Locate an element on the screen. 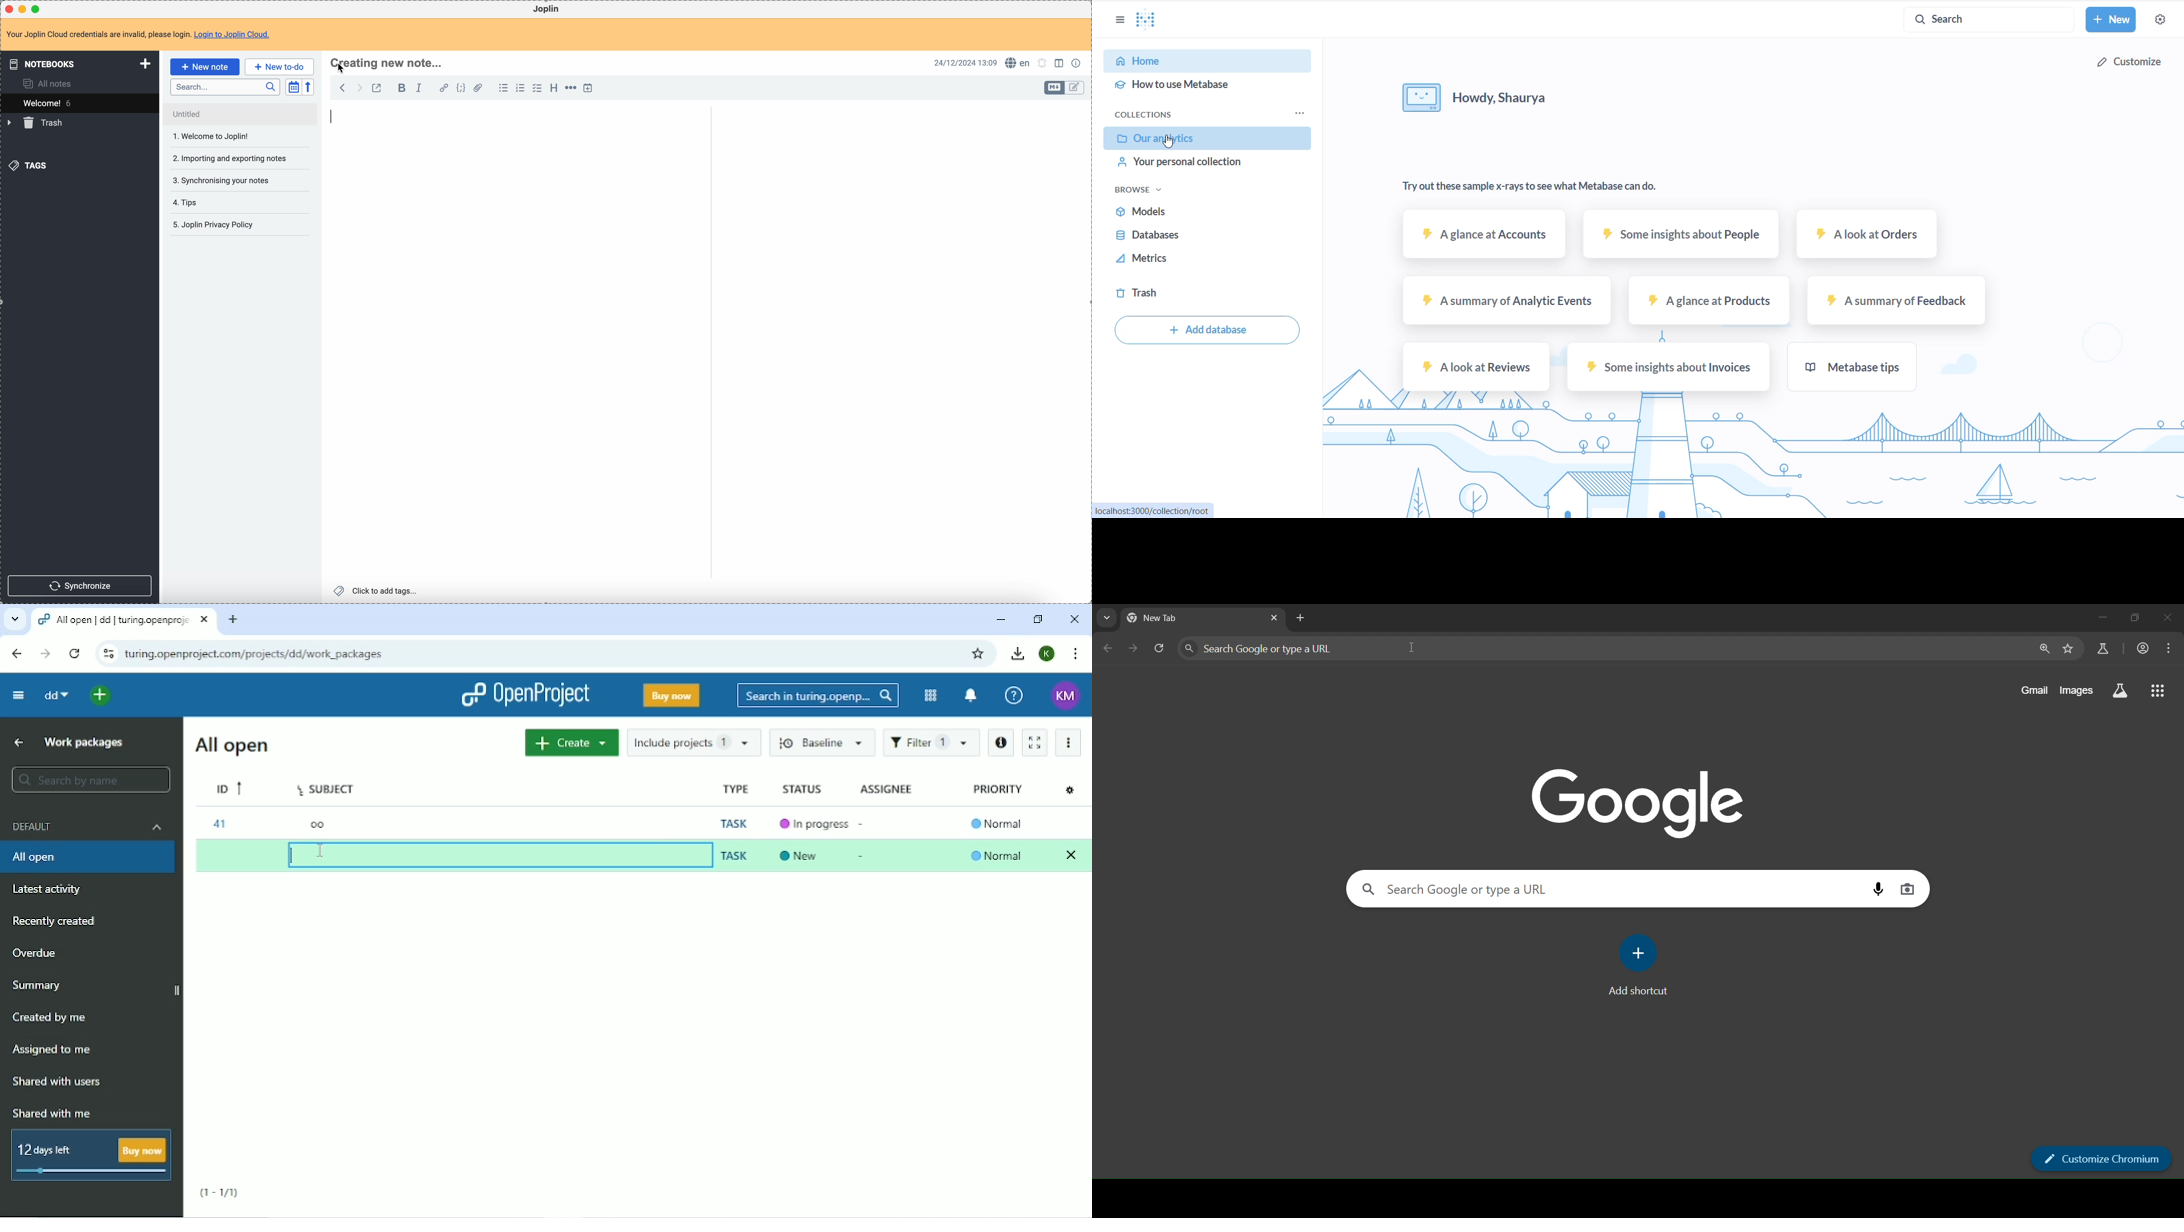  close is located at coordinates (10, 9).